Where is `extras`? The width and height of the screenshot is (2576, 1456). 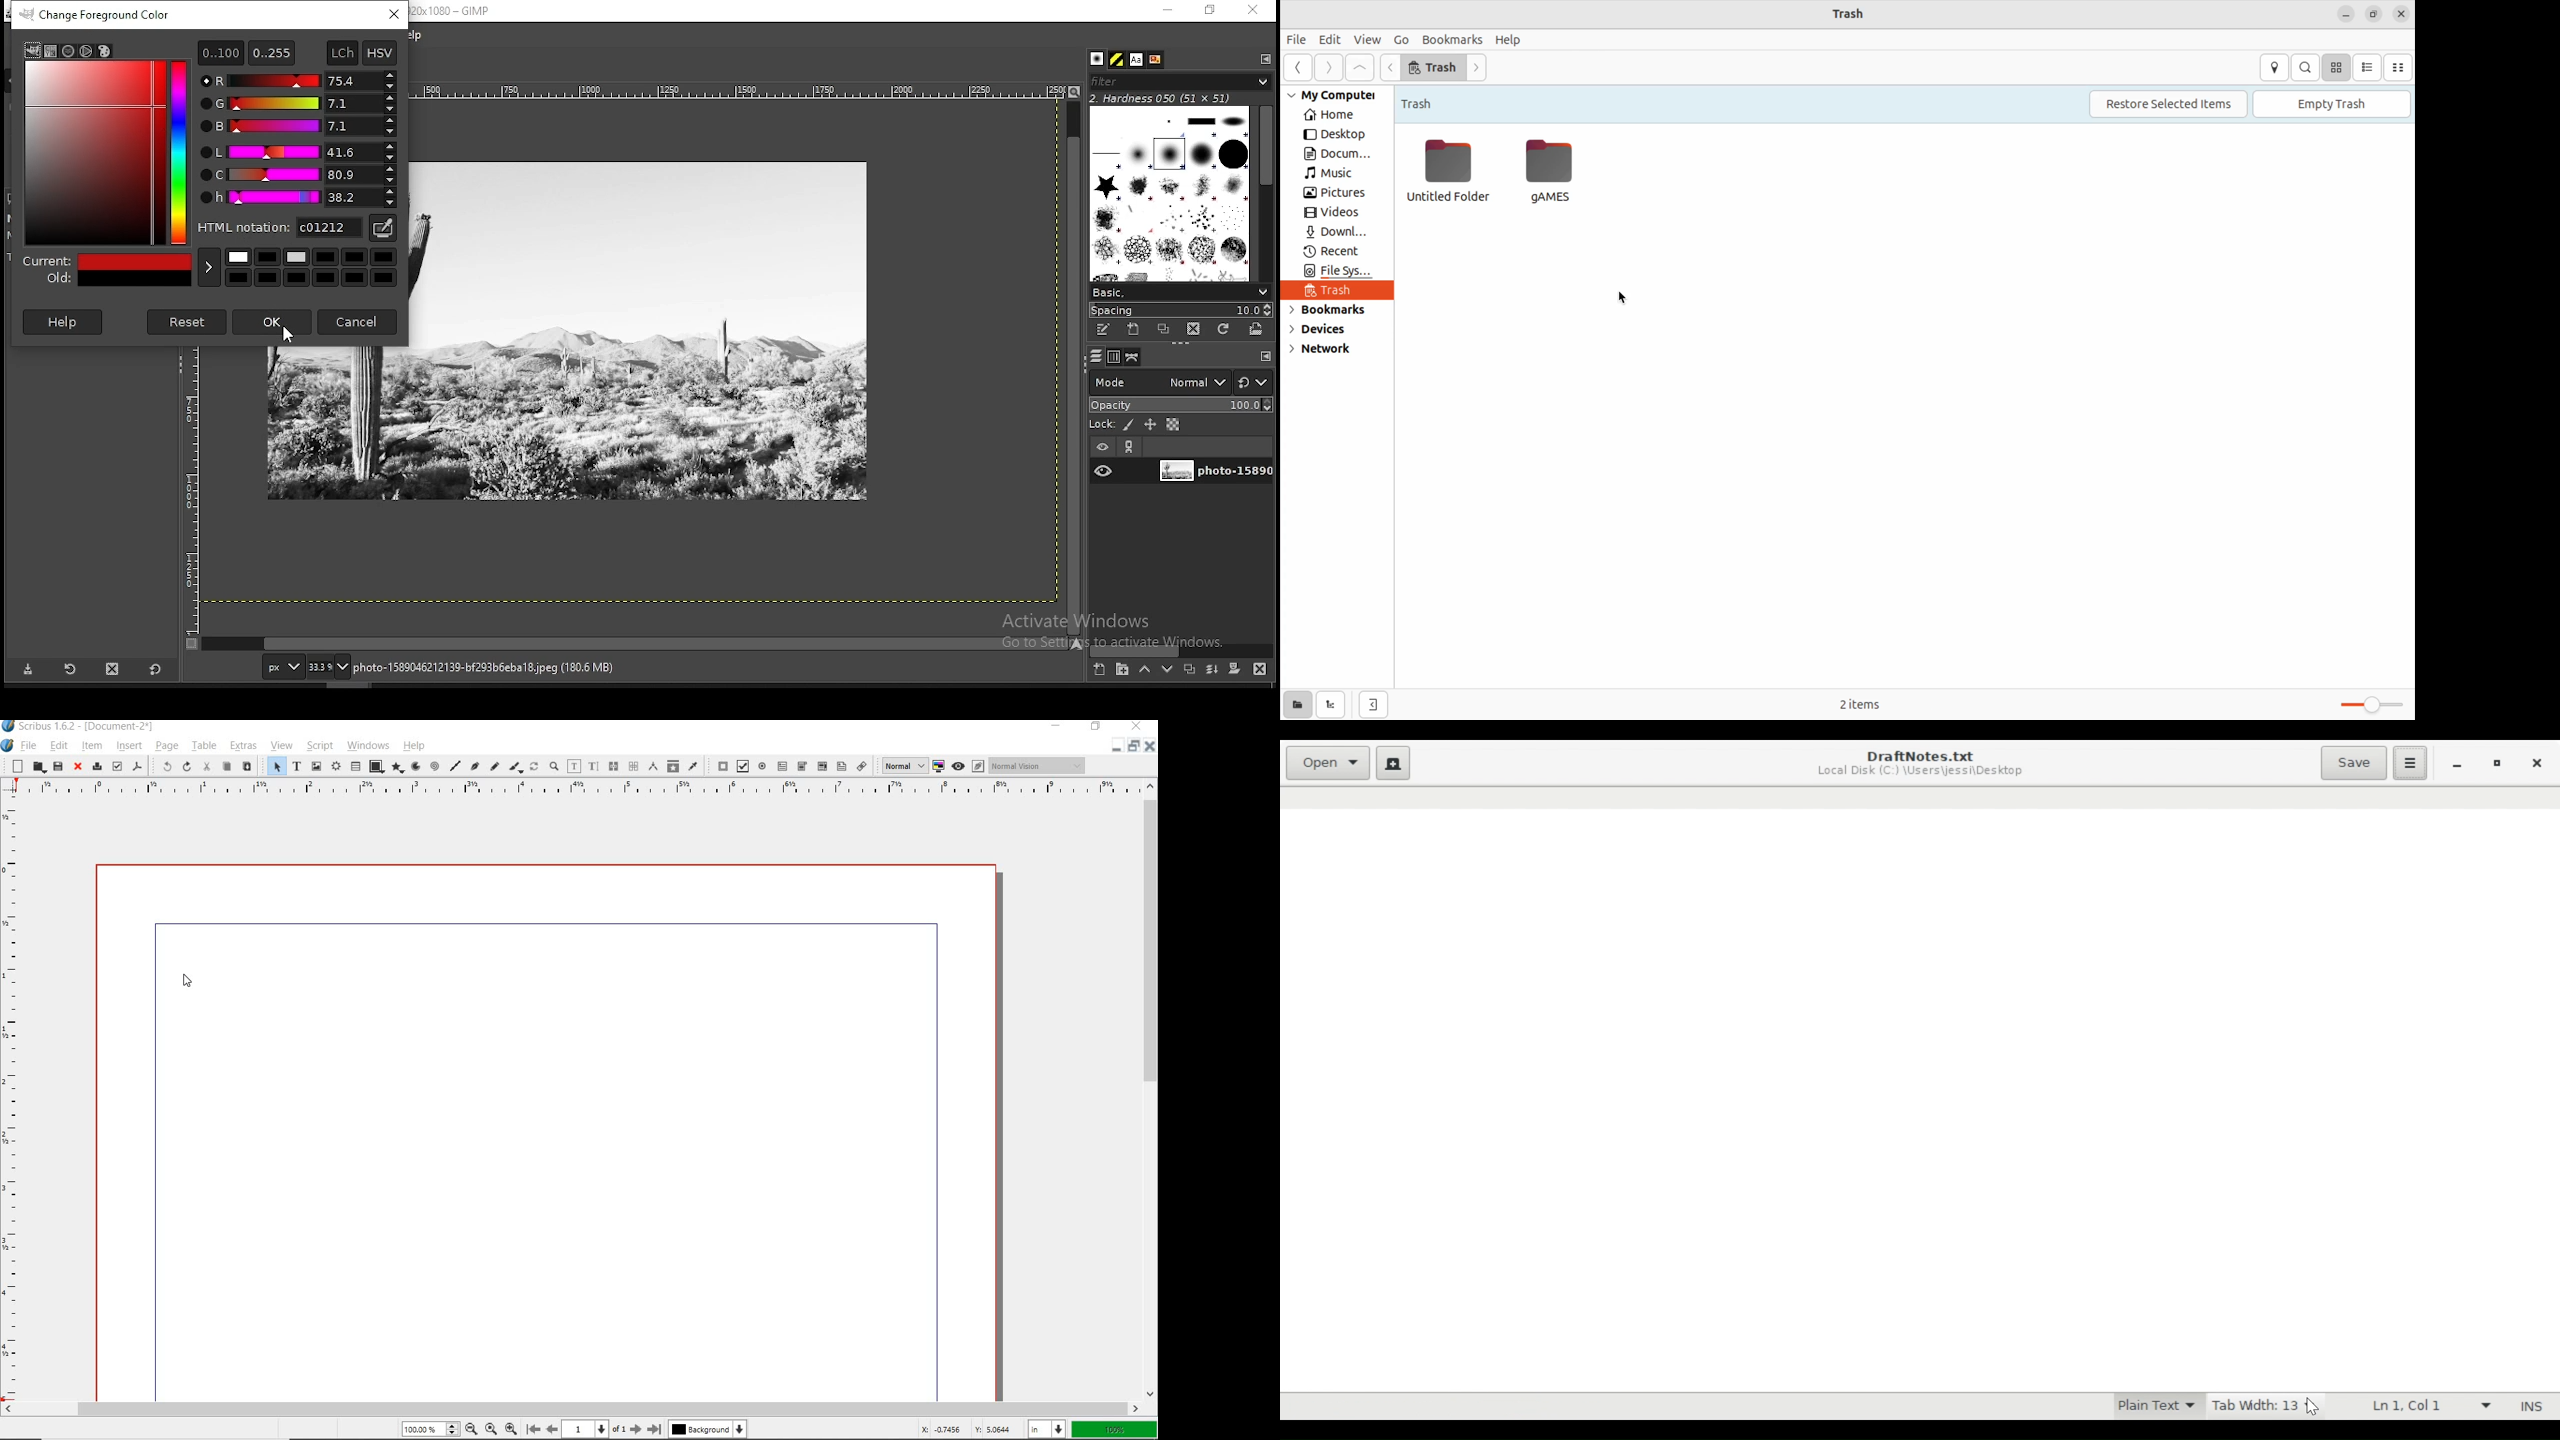 extras is located at coordinates (244, 746).